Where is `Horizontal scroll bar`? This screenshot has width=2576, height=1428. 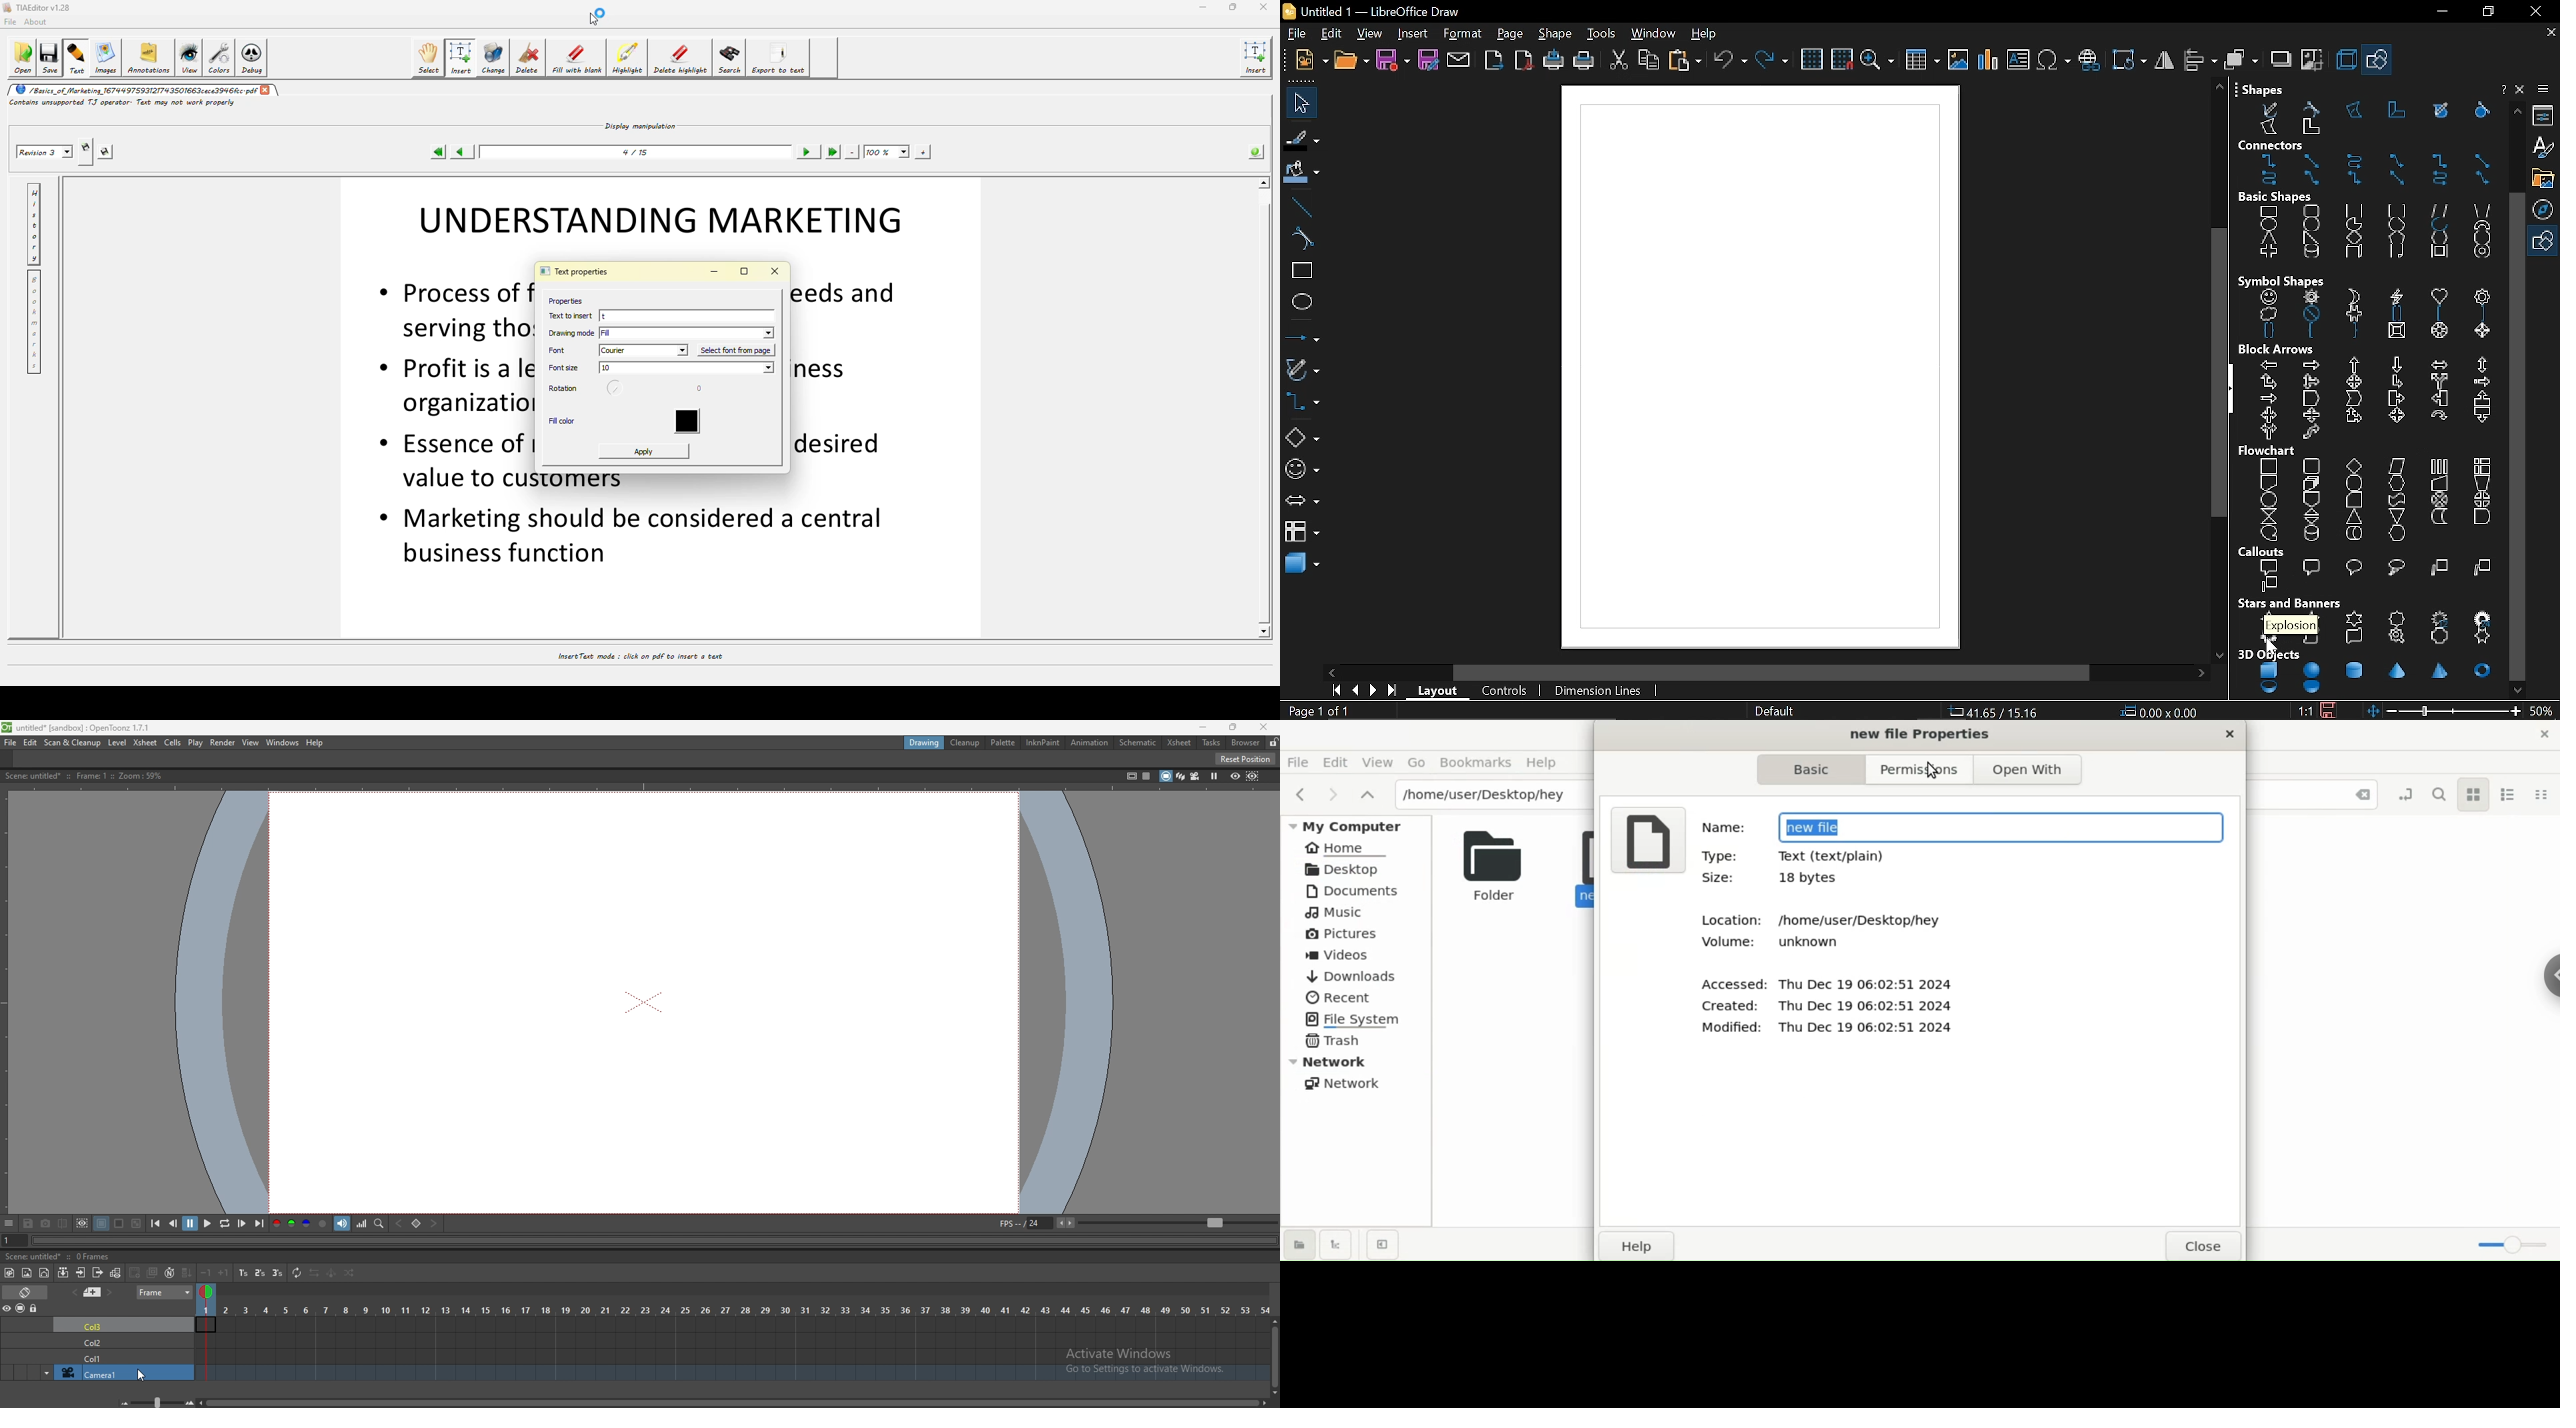 Horizontal scroll bar is located at coordinates (1776, 671).